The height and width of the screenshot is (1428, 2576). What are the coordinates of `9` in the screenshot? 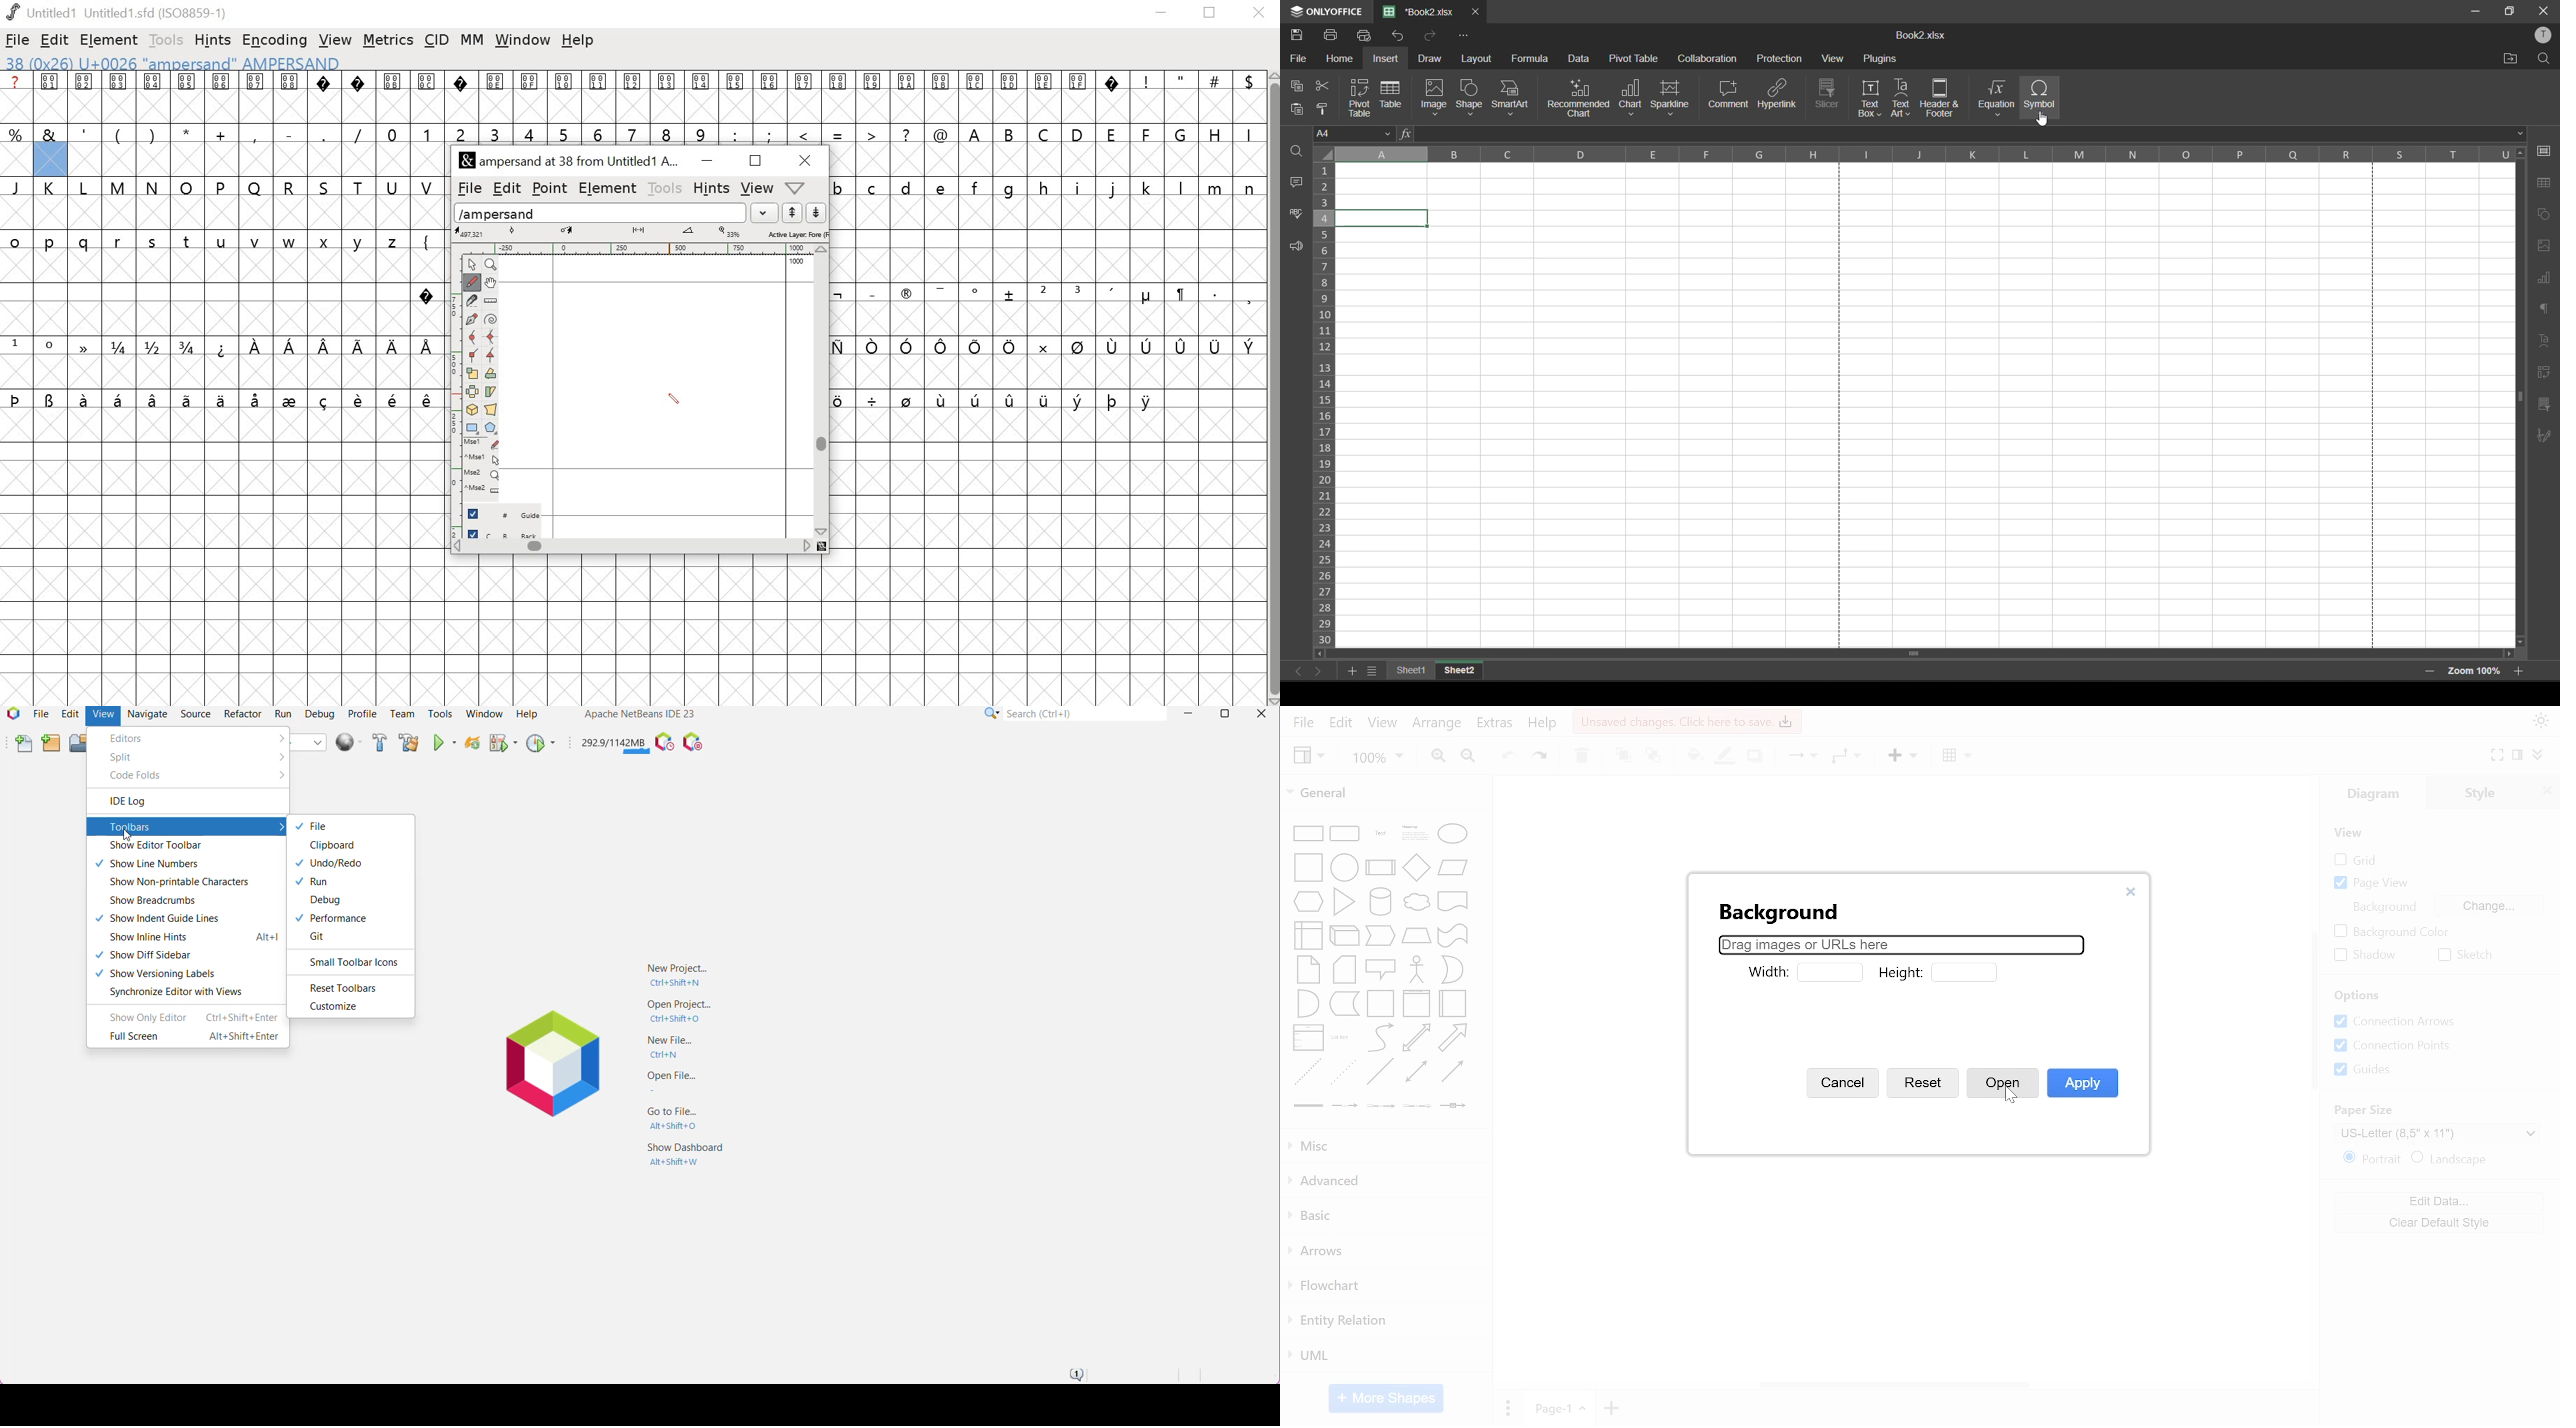 It's located at (700, 134).